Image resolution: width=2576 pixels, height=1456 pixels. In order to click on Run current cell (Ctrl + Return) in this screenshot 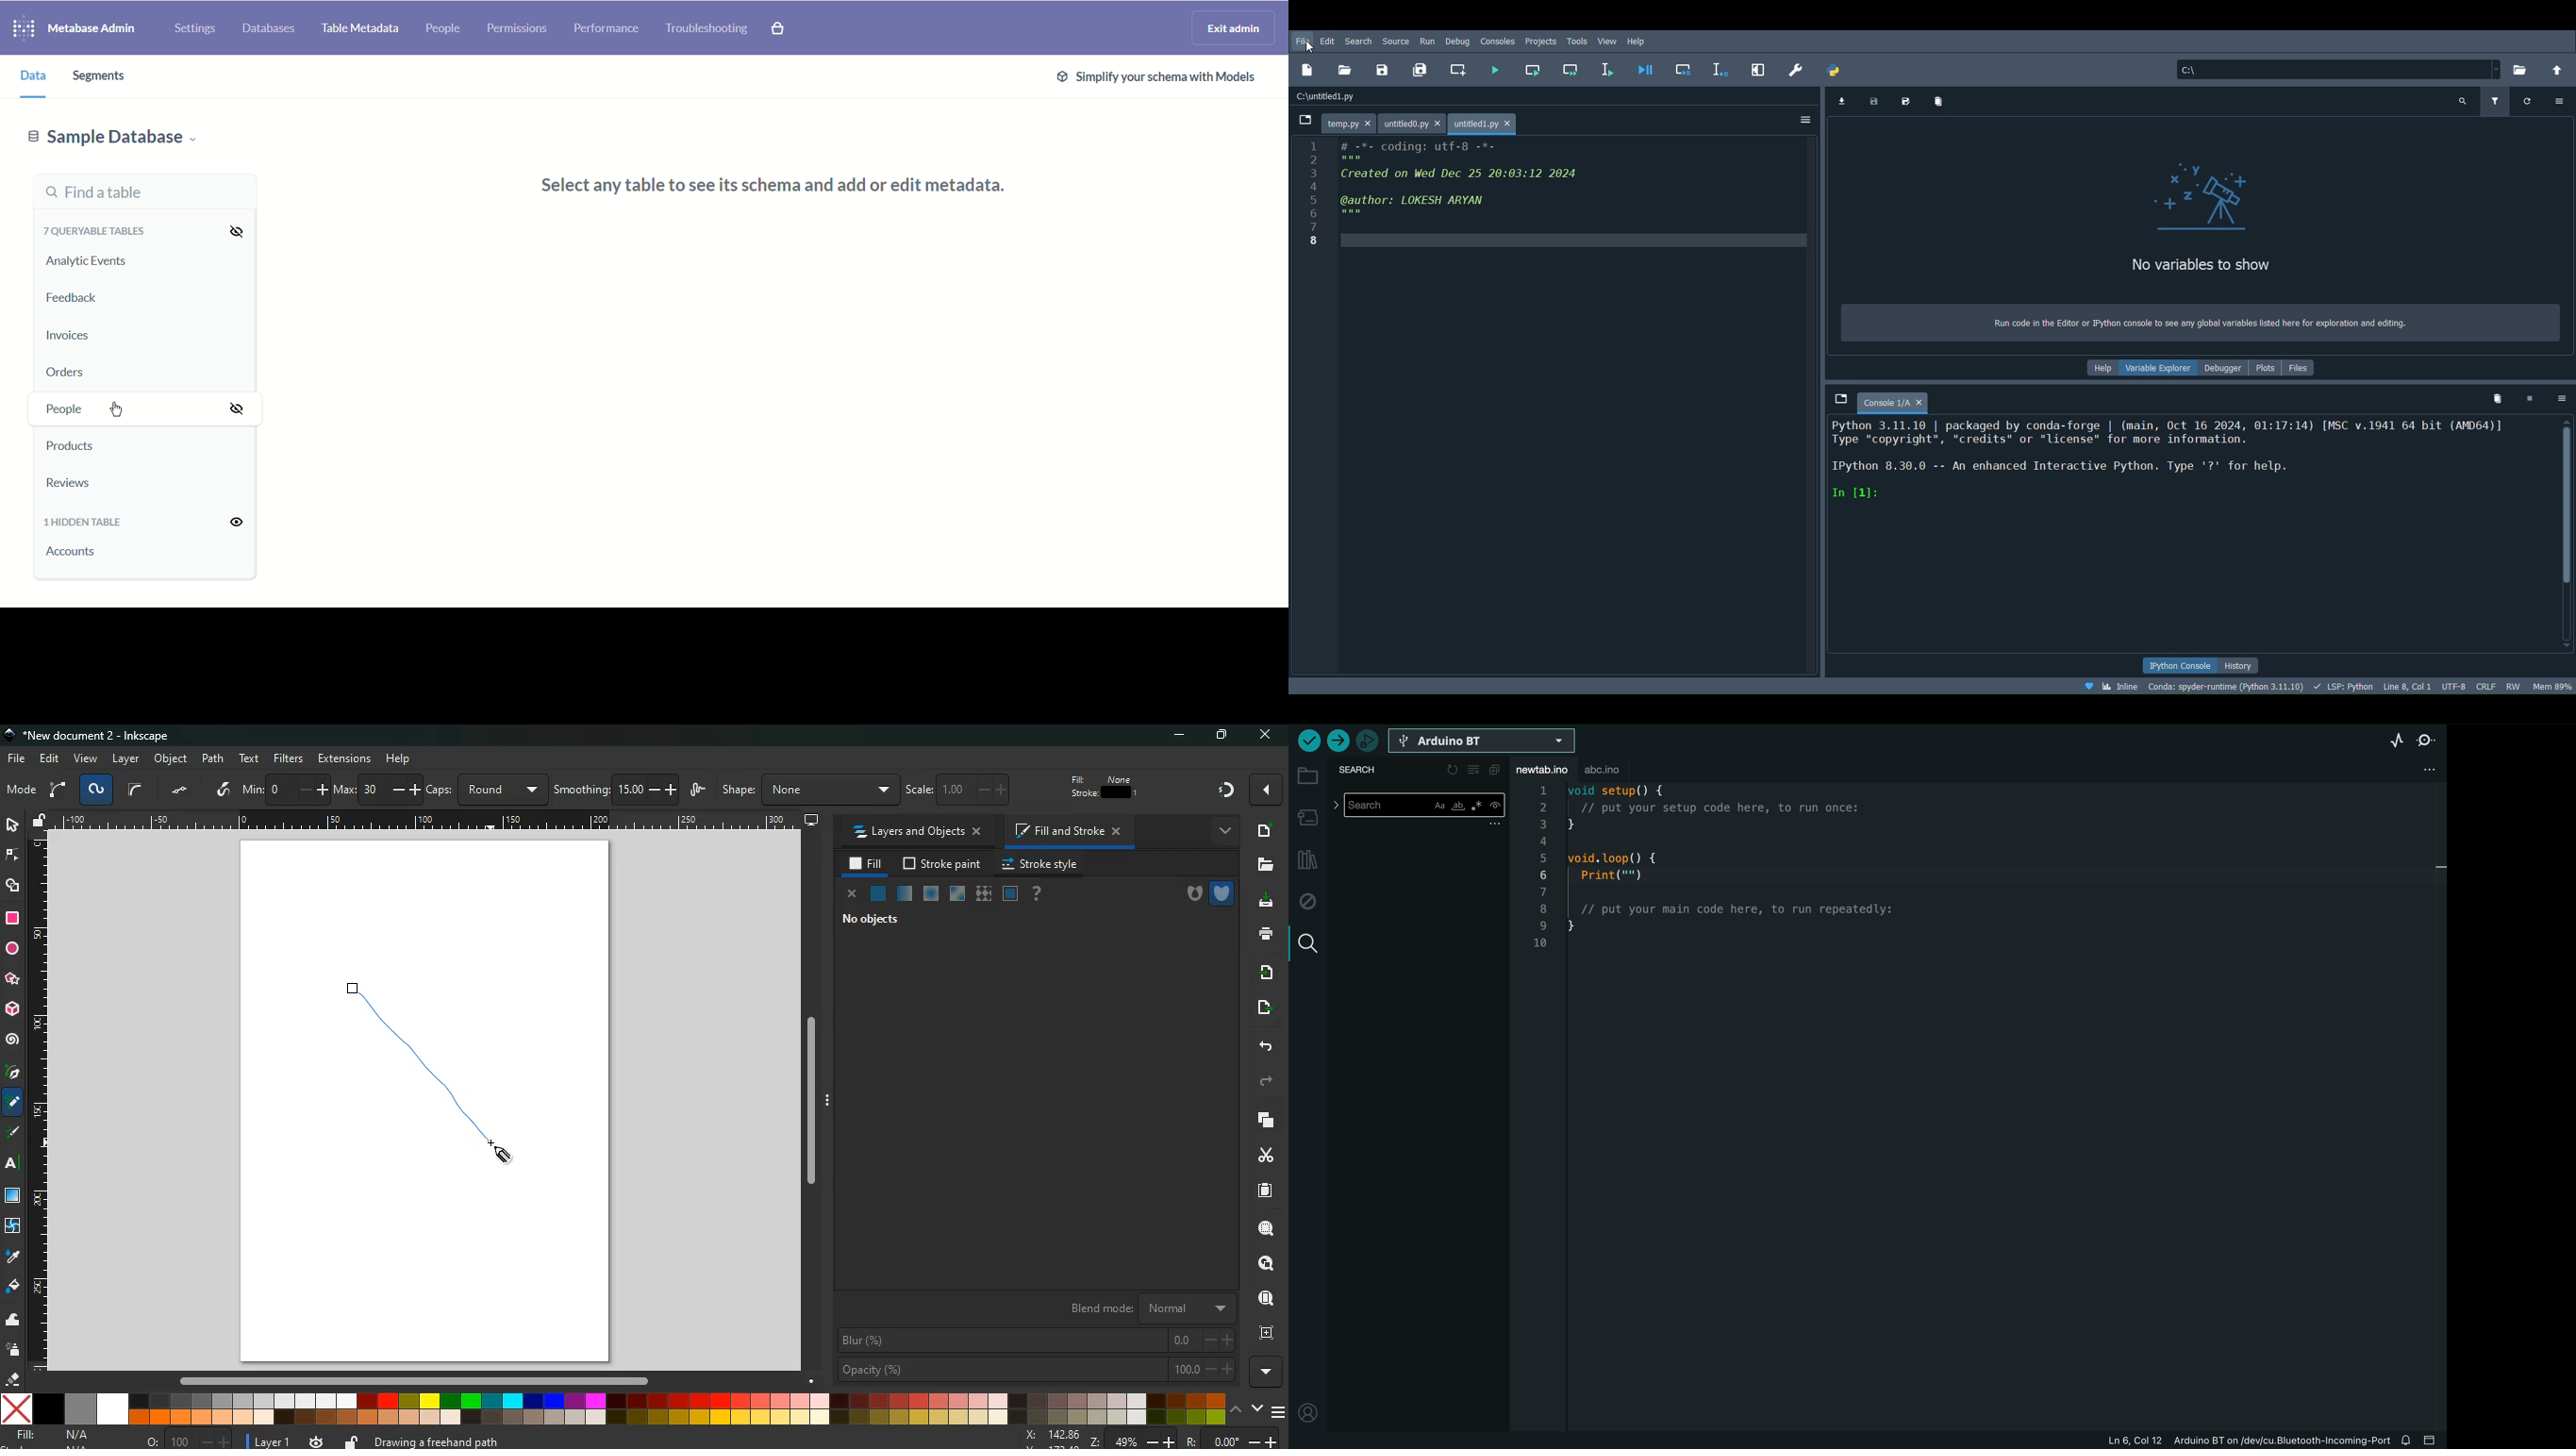, I will do `click(1535, 65)`.